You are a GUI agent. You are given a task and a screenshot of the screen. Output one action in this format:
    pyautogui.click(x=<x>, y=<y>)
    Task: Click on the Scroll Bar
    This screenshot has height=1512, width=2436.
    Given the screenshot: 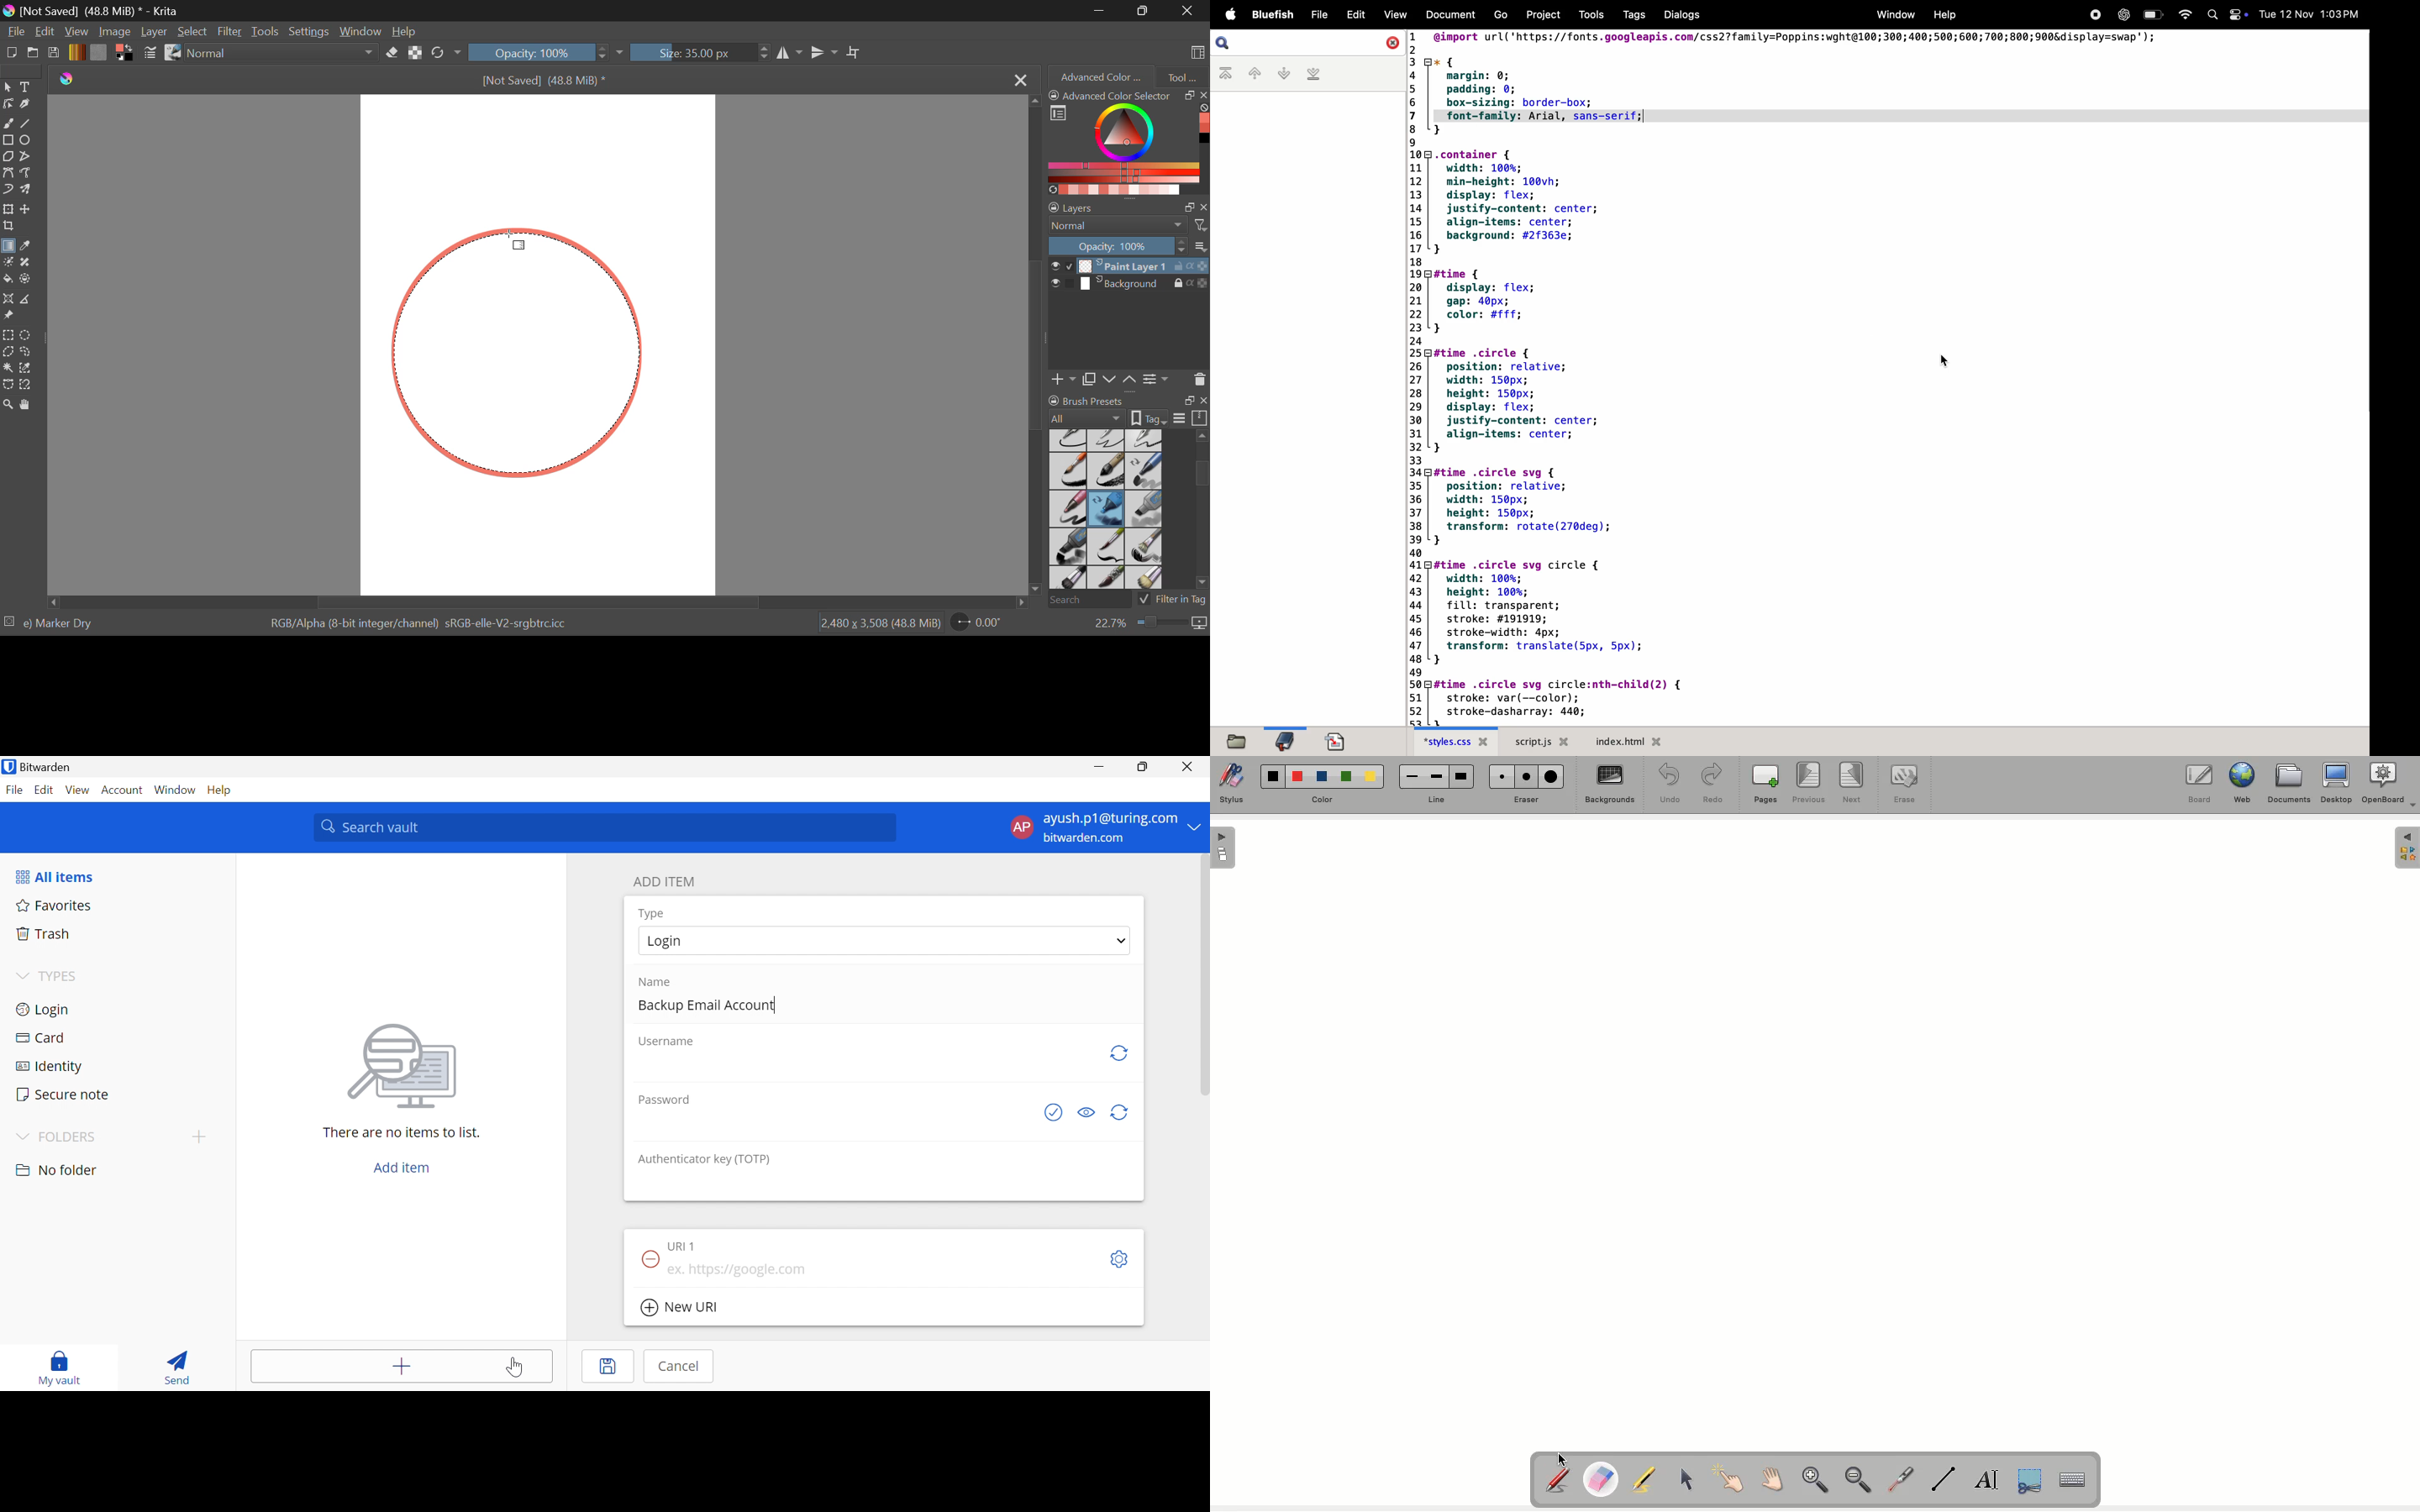 What is the action you would take?
    pyautogui.click(x=534, y=602)
    